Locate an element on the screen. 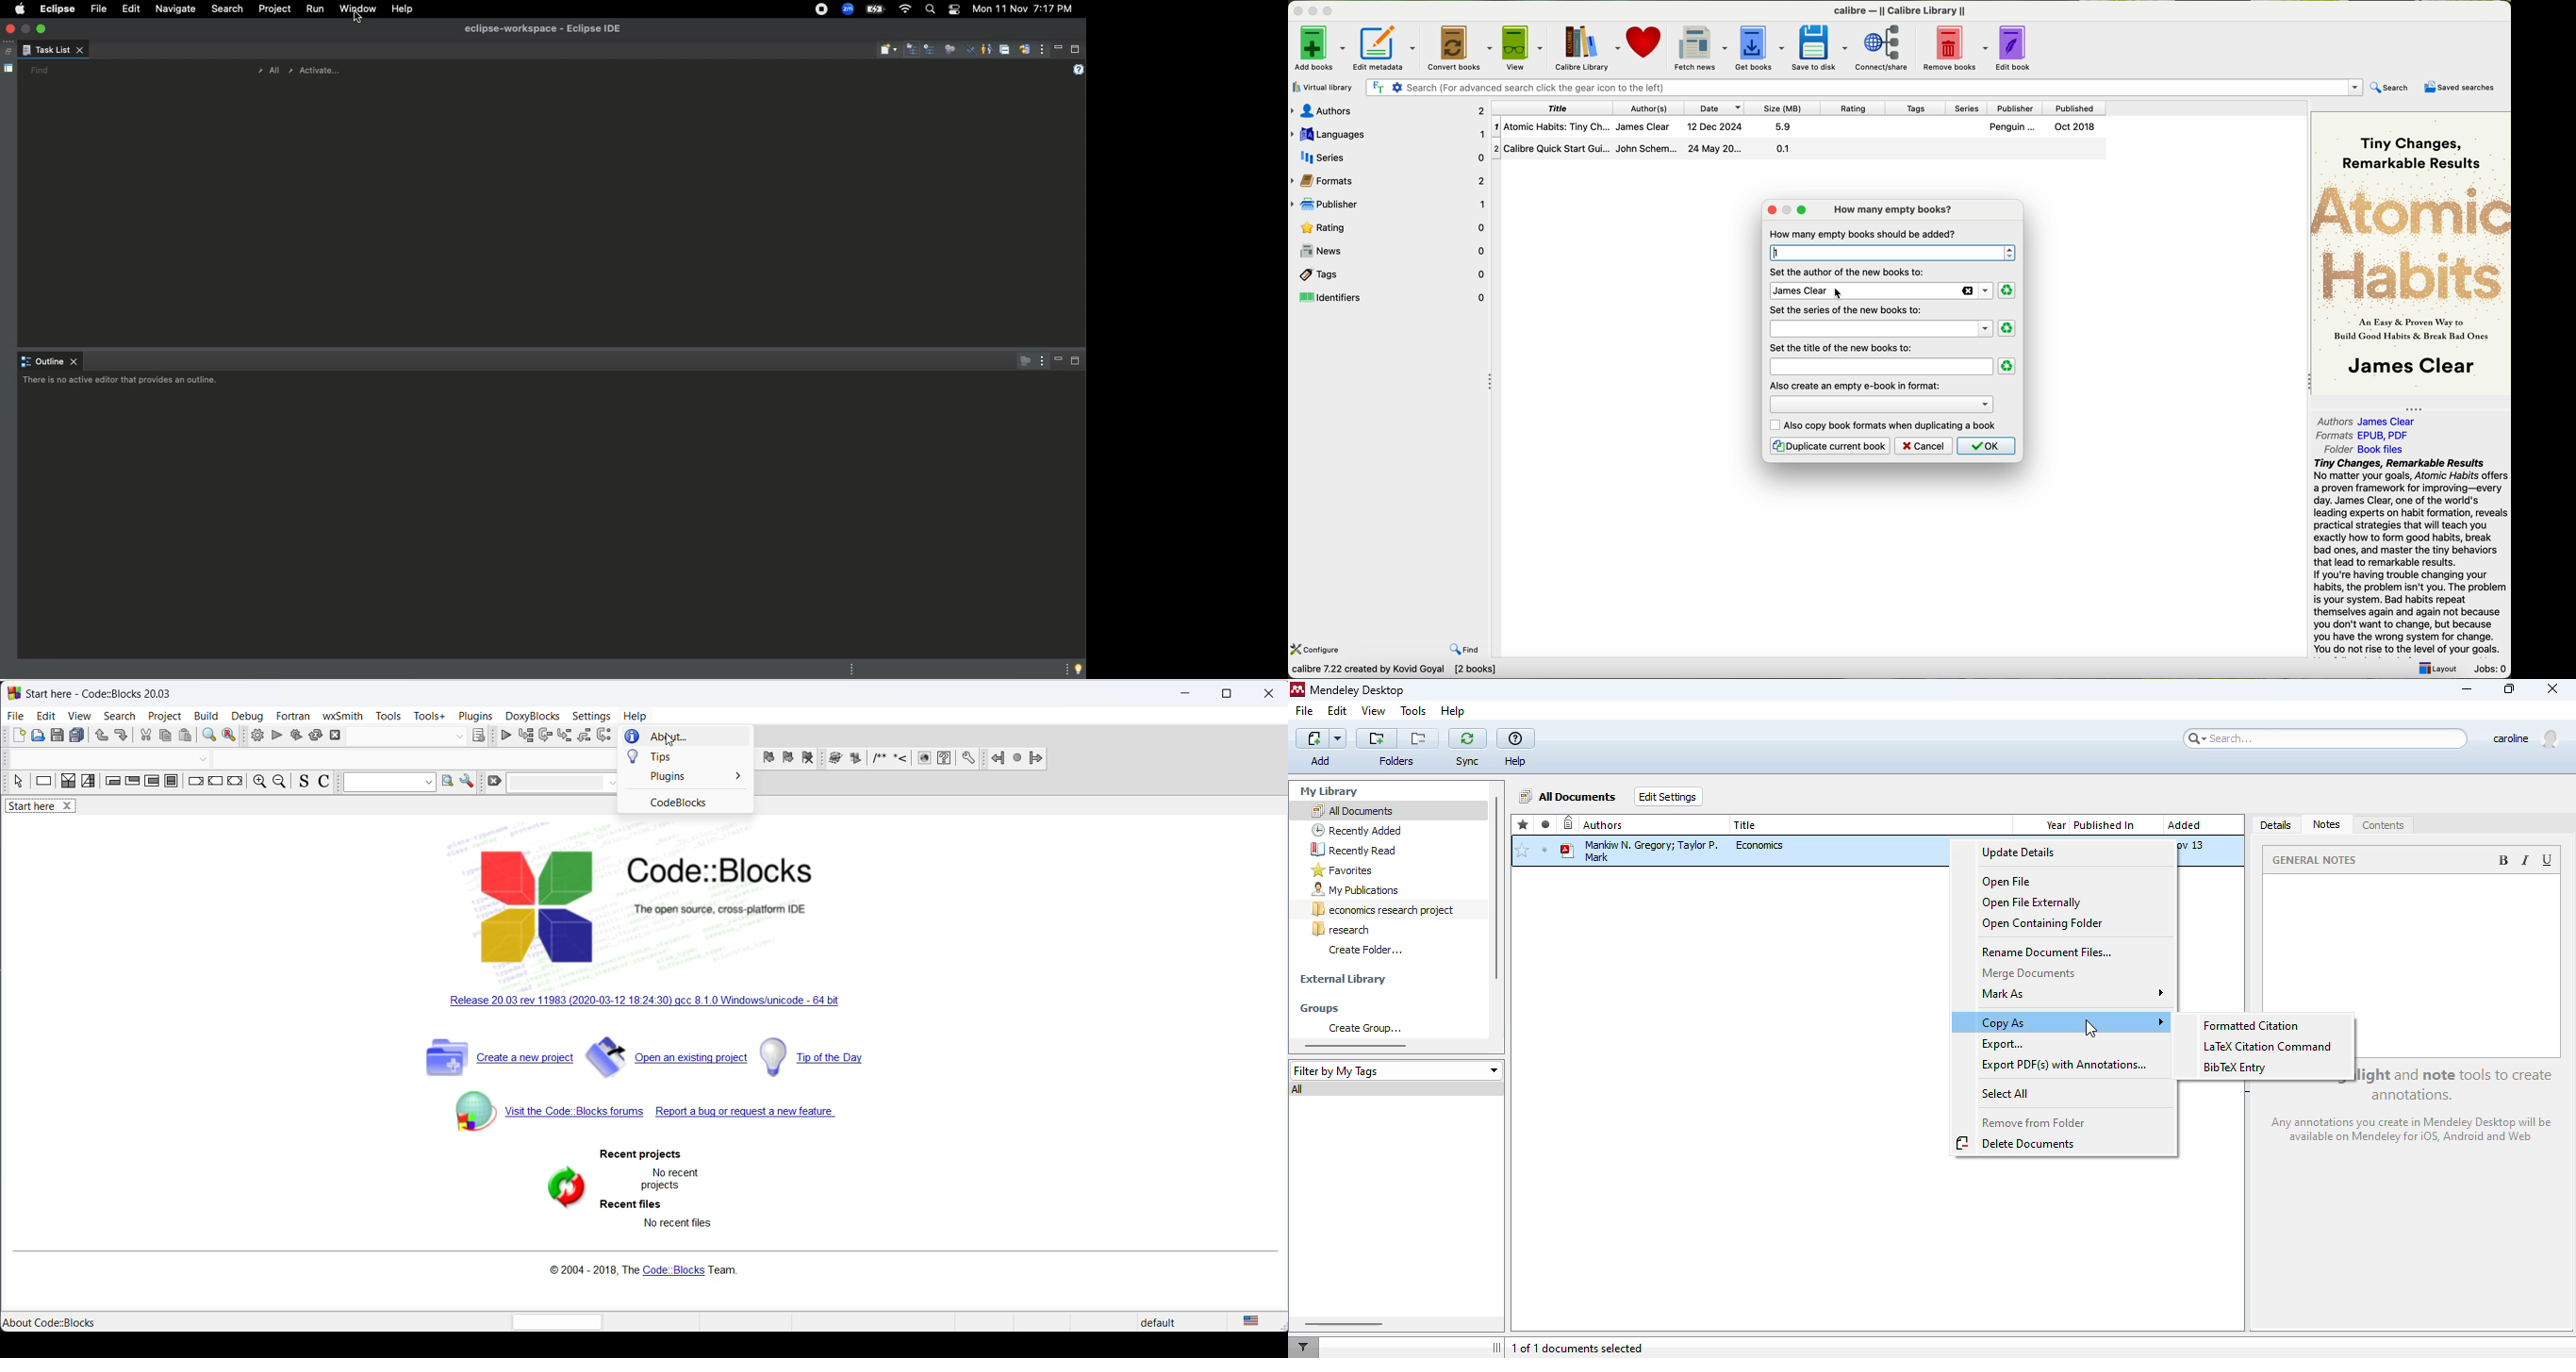  calibre library is located at coordinates (1586, 47).